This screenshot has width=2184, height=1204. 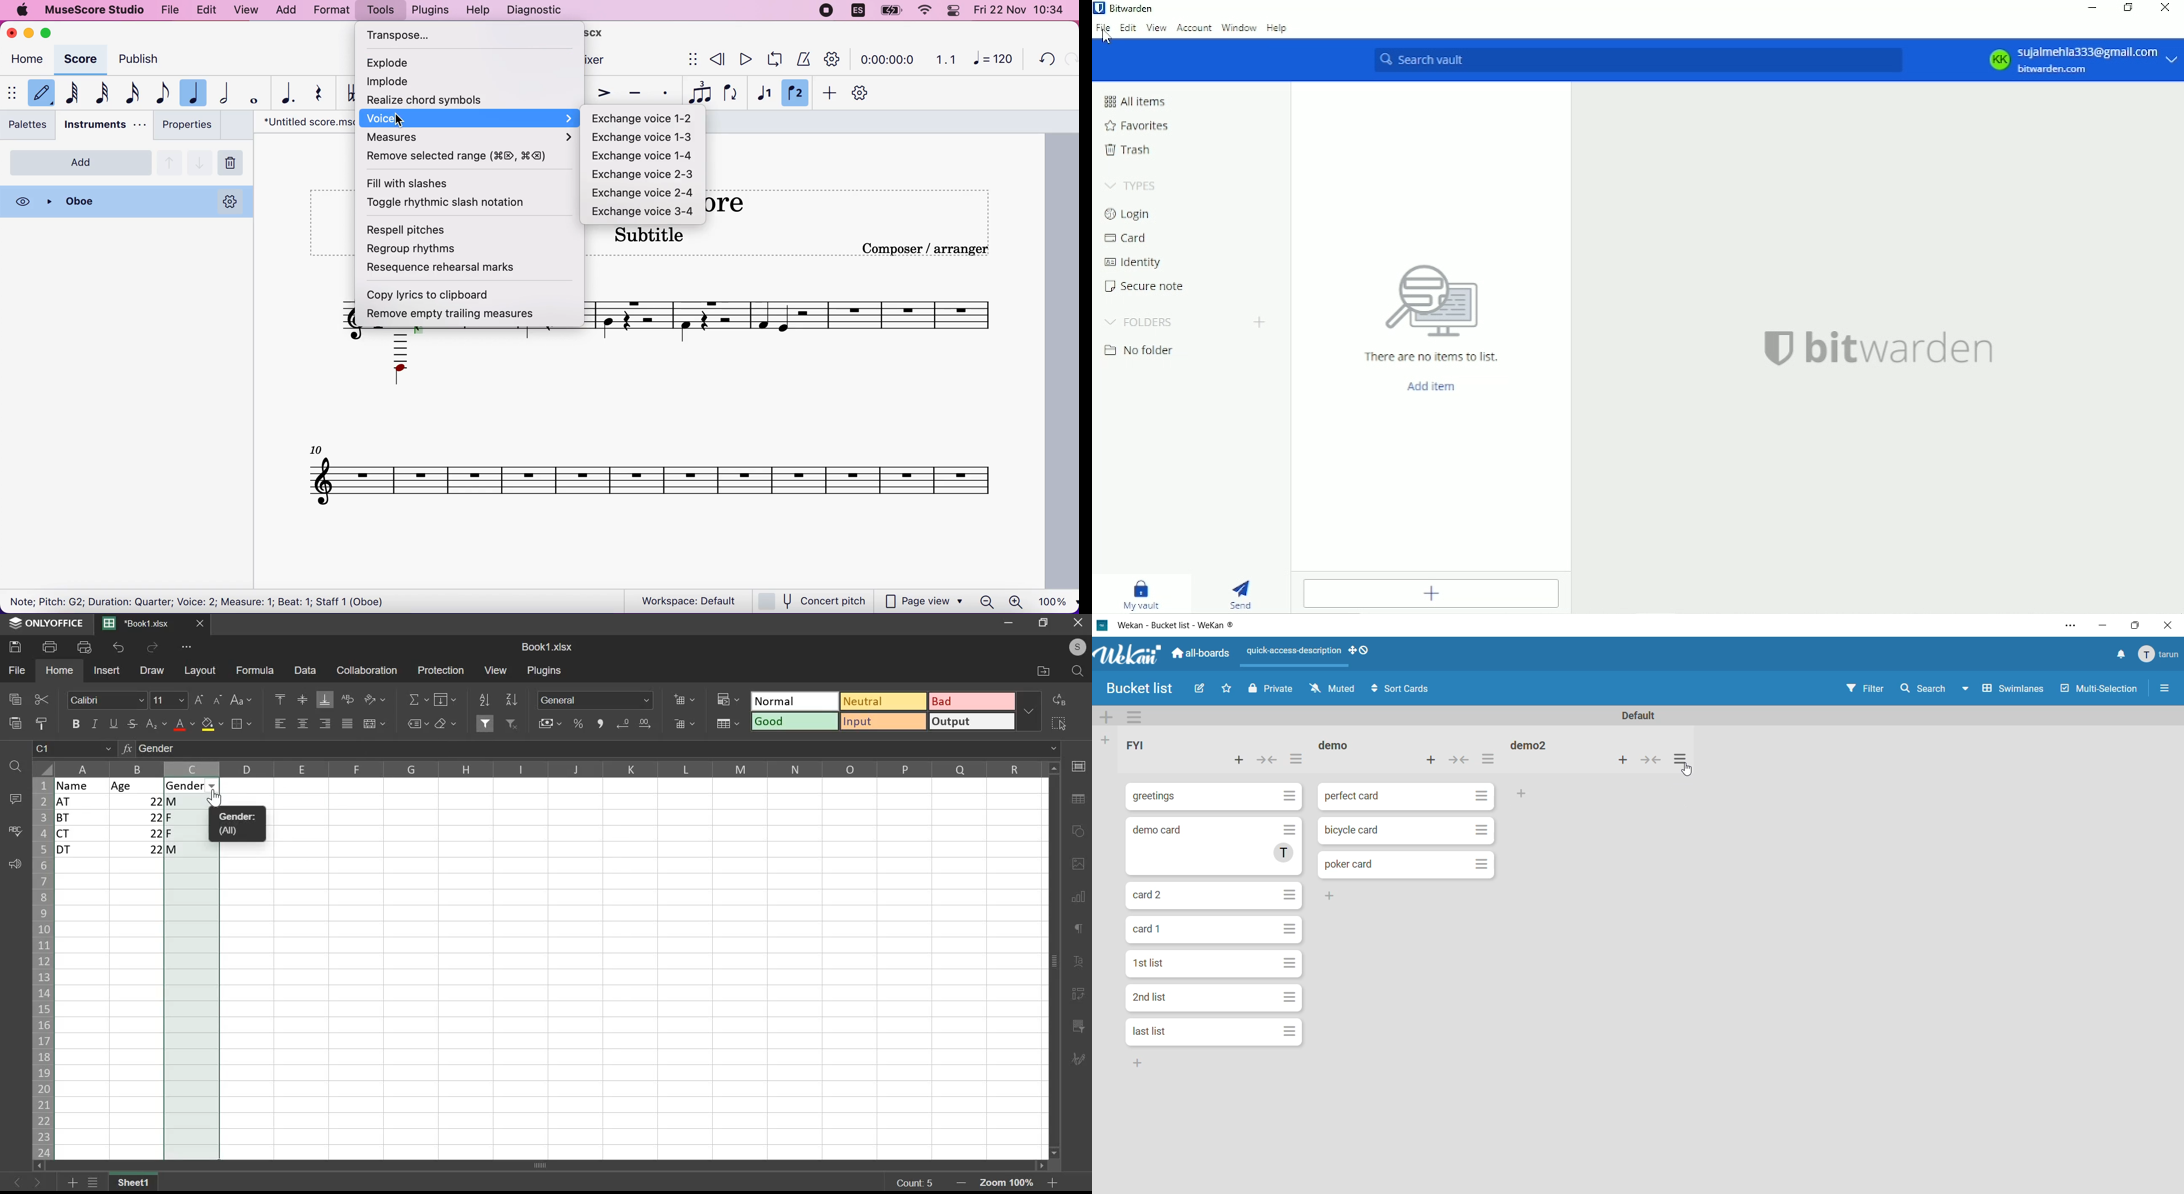 I want to click on rows, so click(x=41, y=969).